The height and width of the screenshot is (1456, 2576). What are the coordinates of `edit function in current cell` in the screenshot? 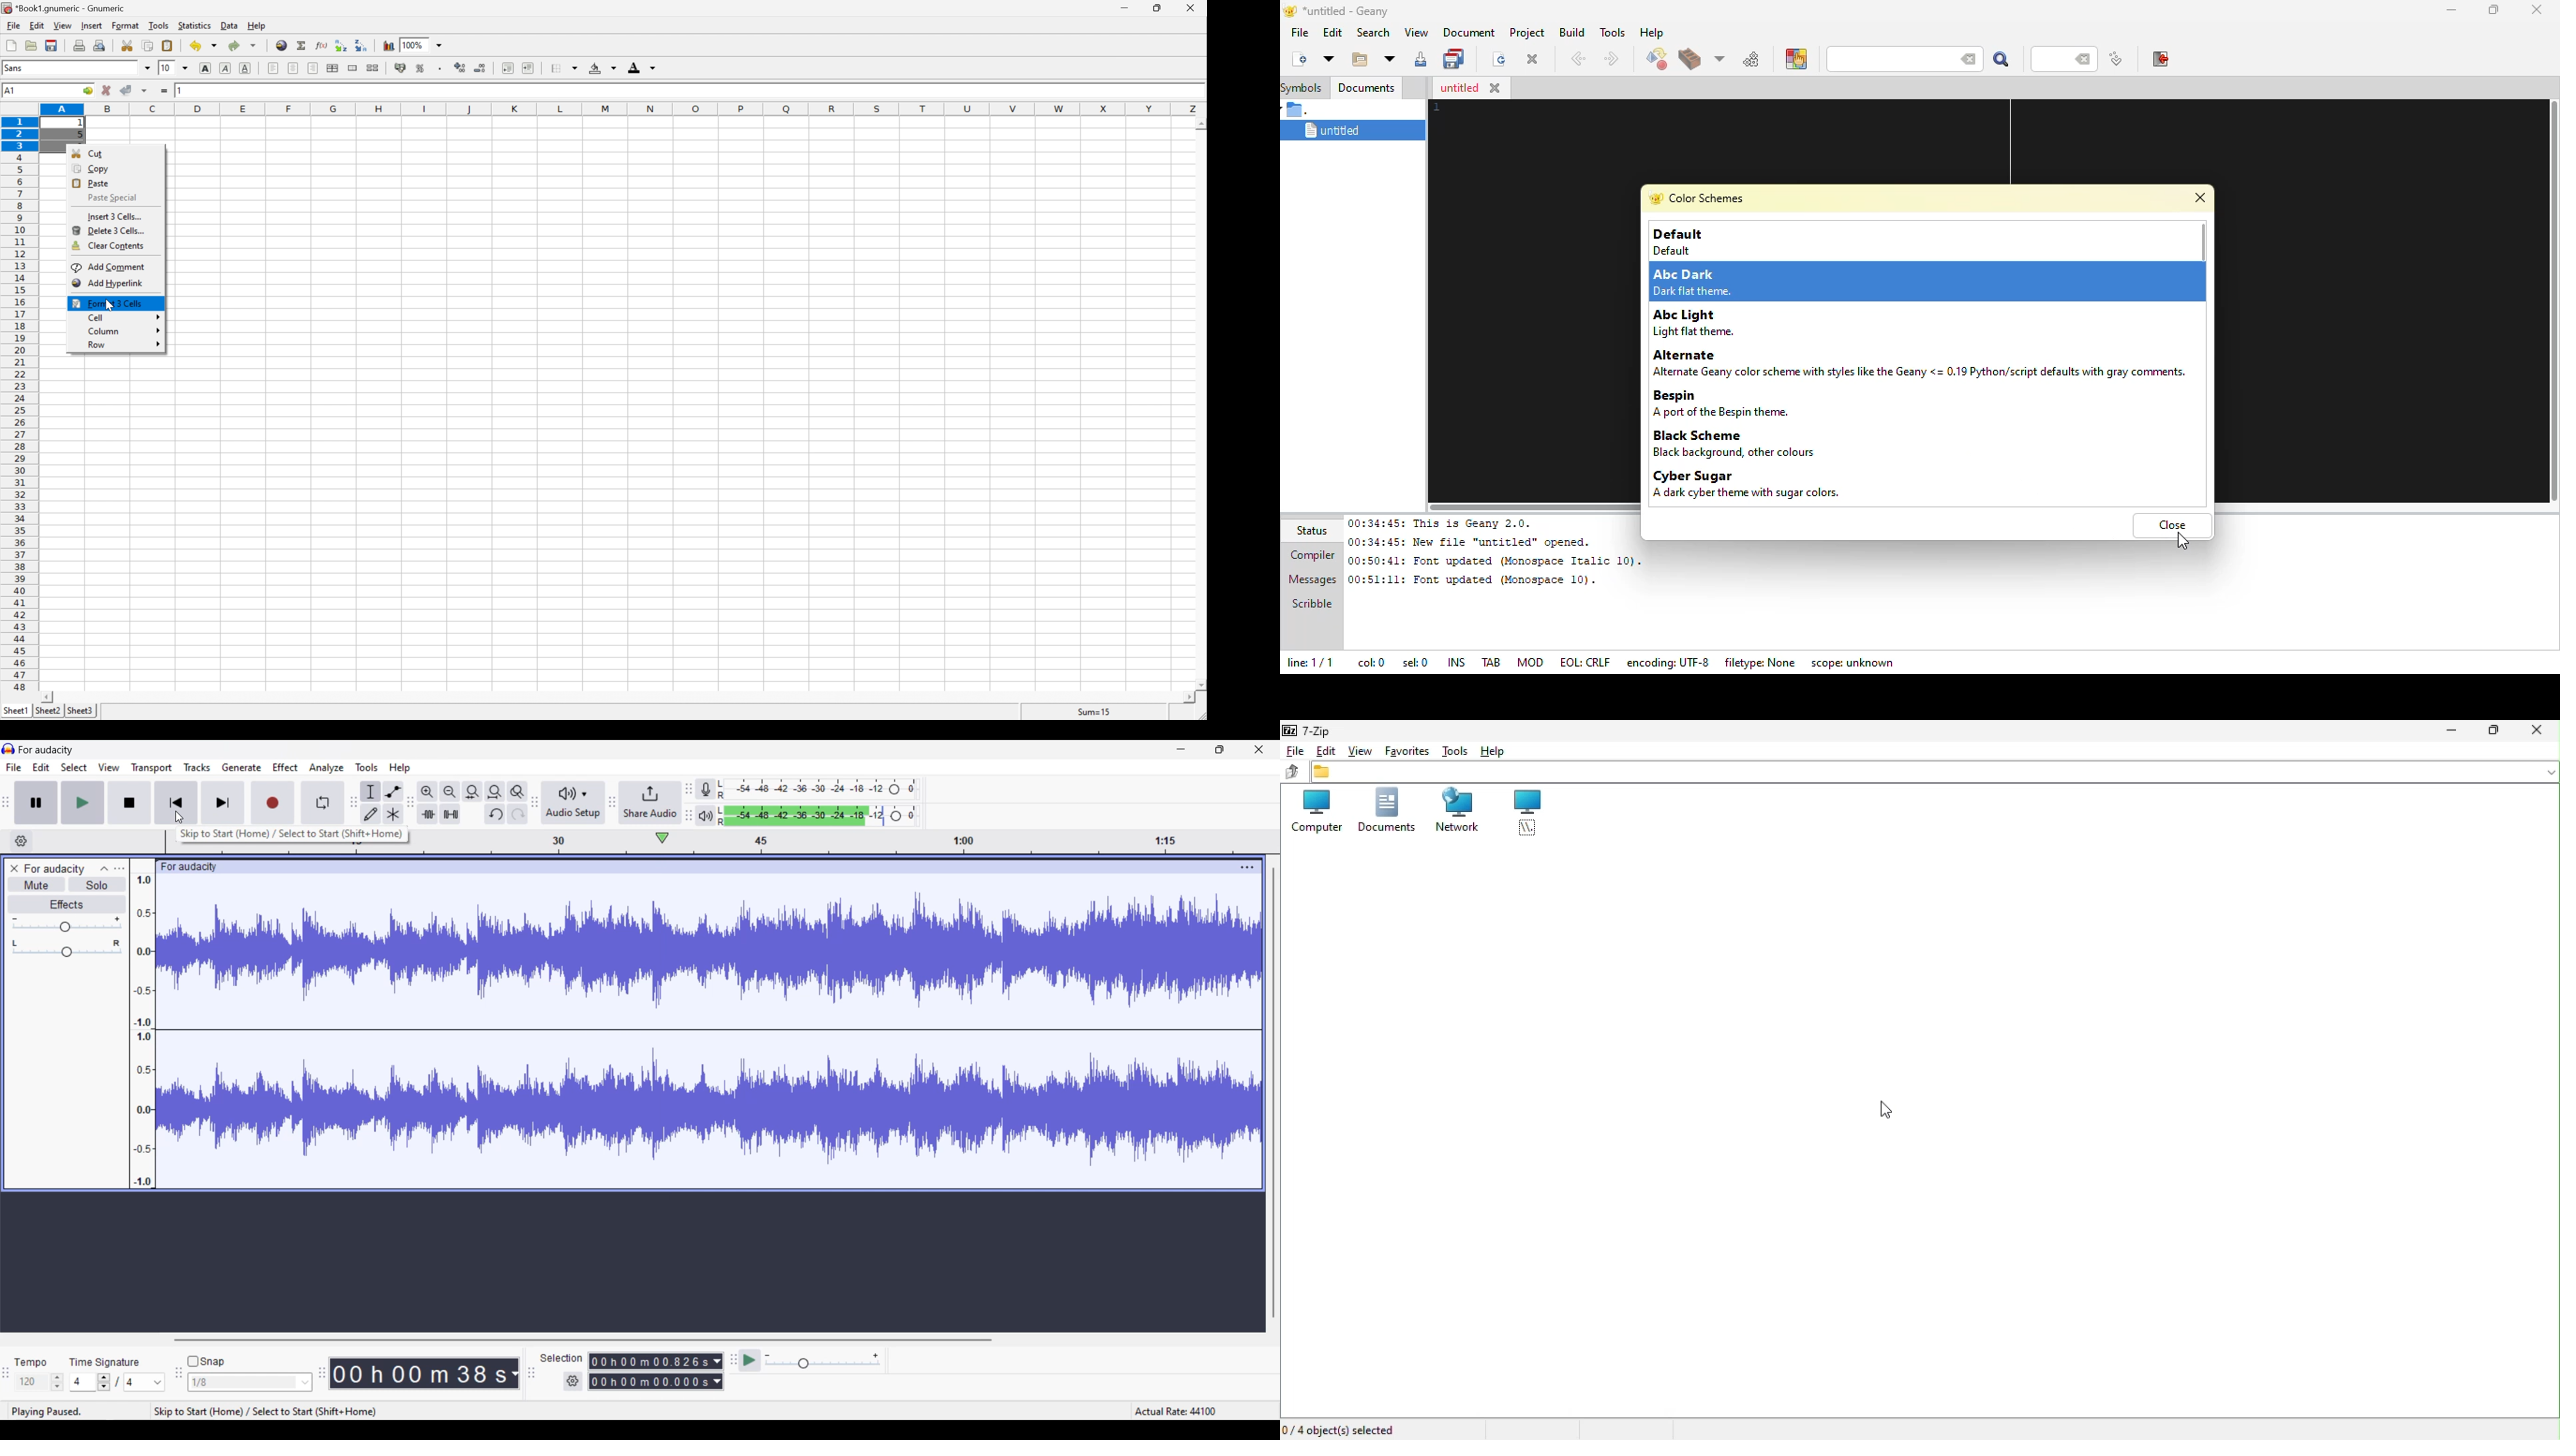 It's located at (322, 44).